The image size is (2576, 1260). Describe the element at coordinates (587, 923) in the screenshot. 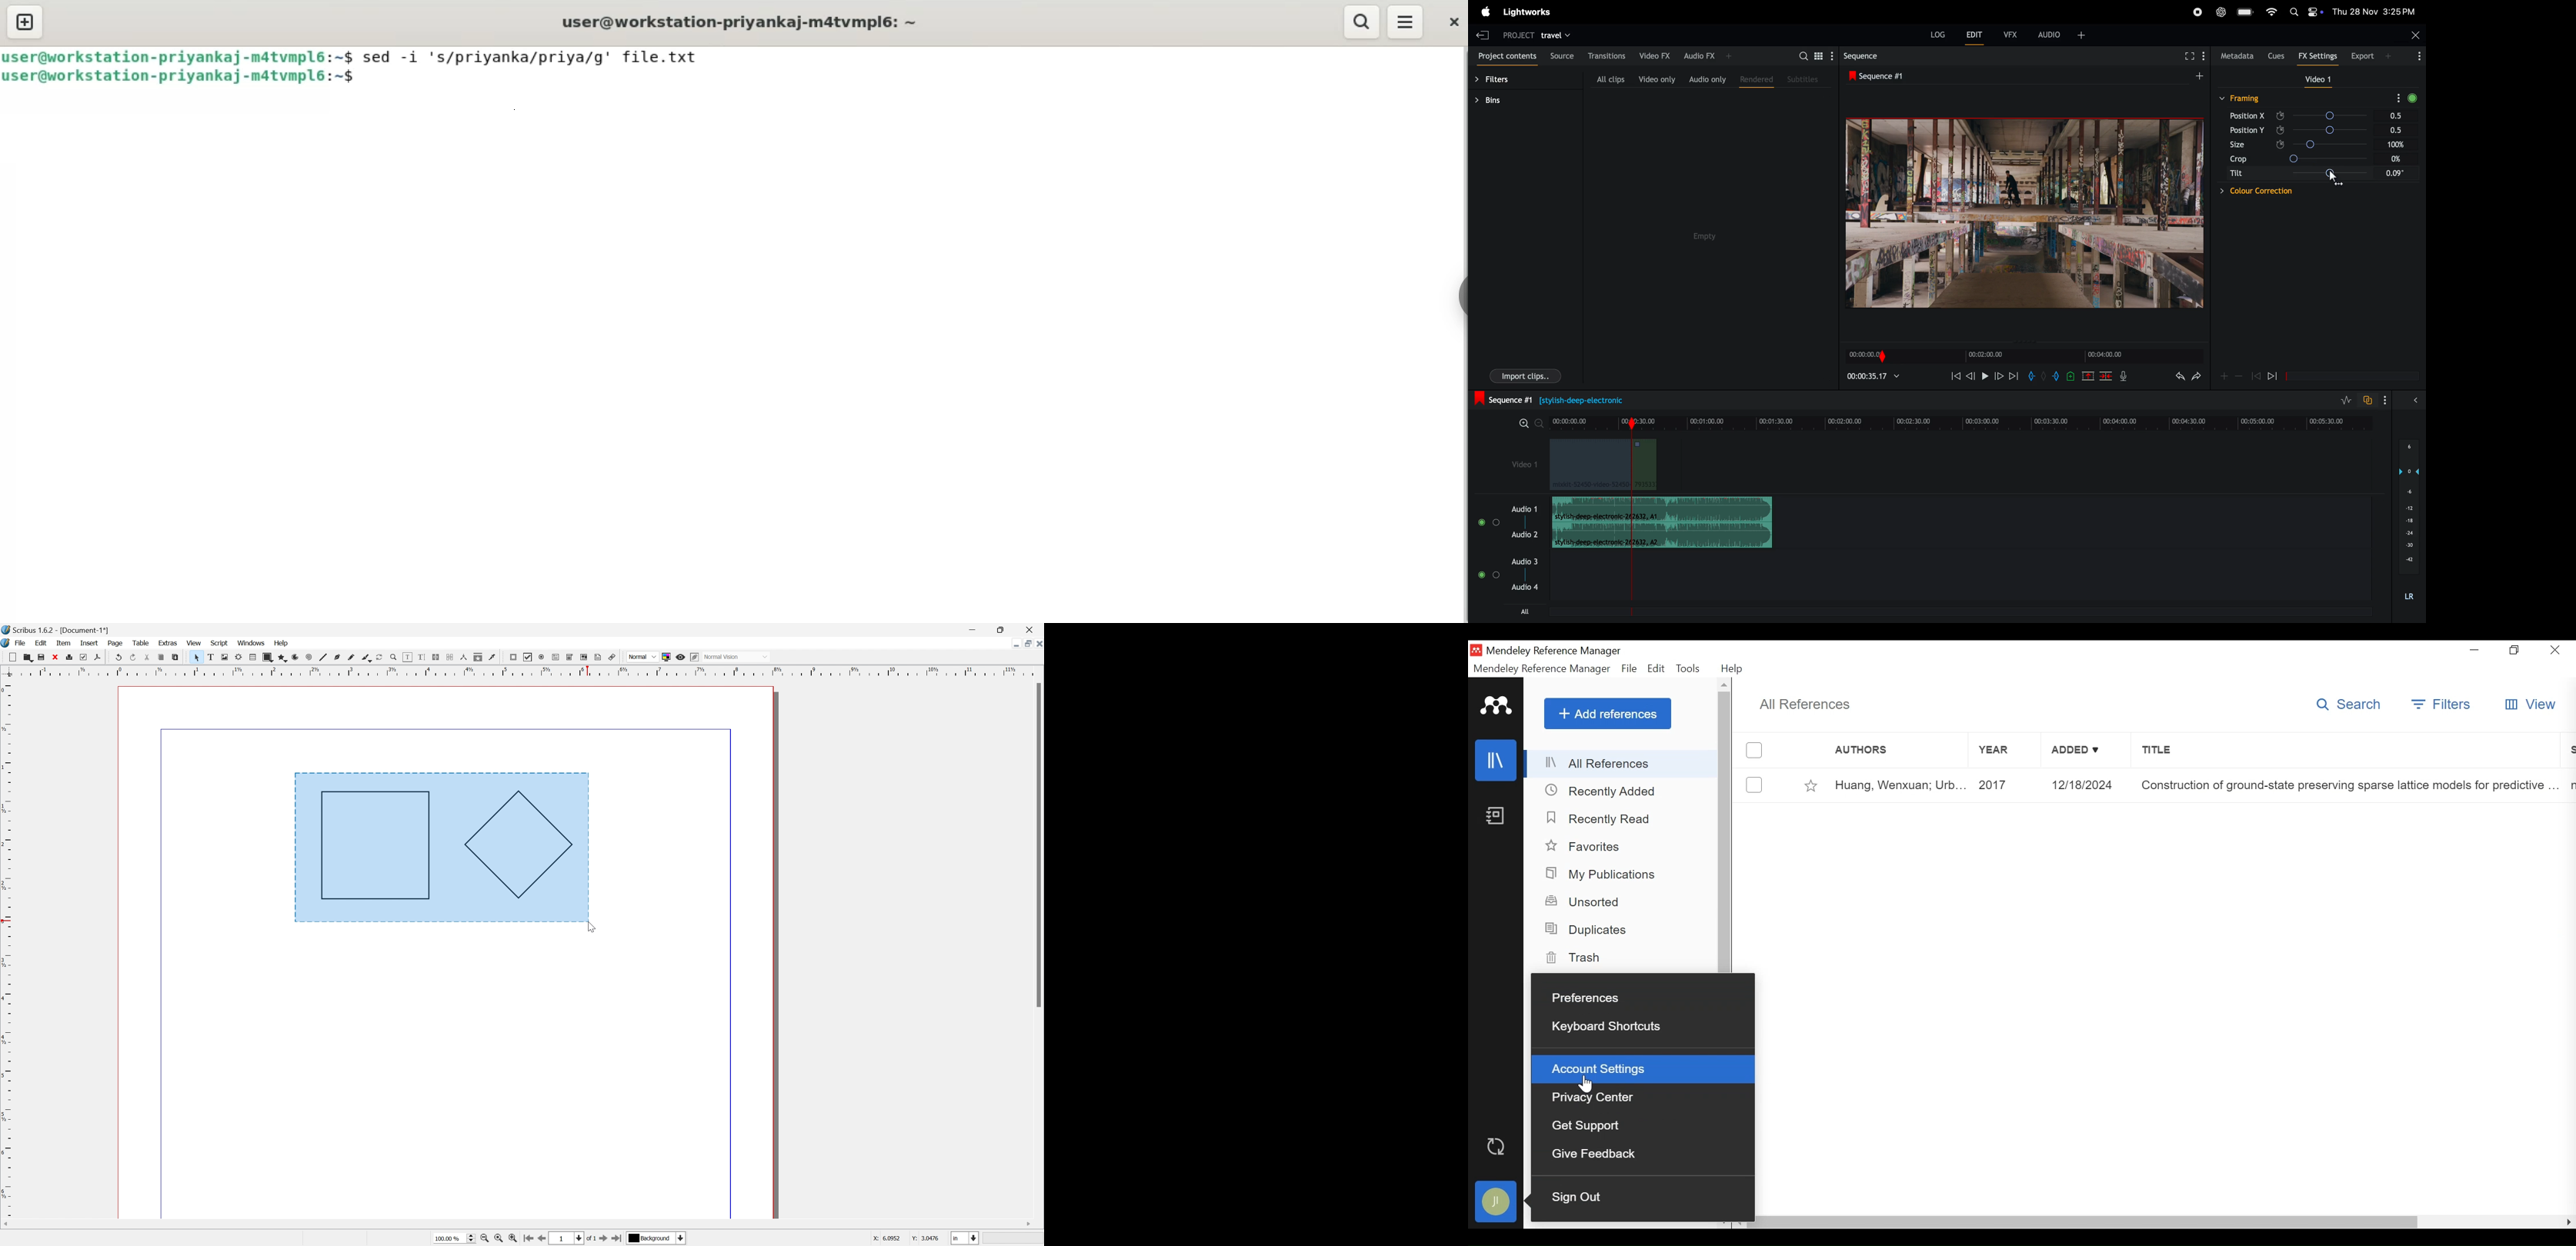

I see `Cursor` at that location.